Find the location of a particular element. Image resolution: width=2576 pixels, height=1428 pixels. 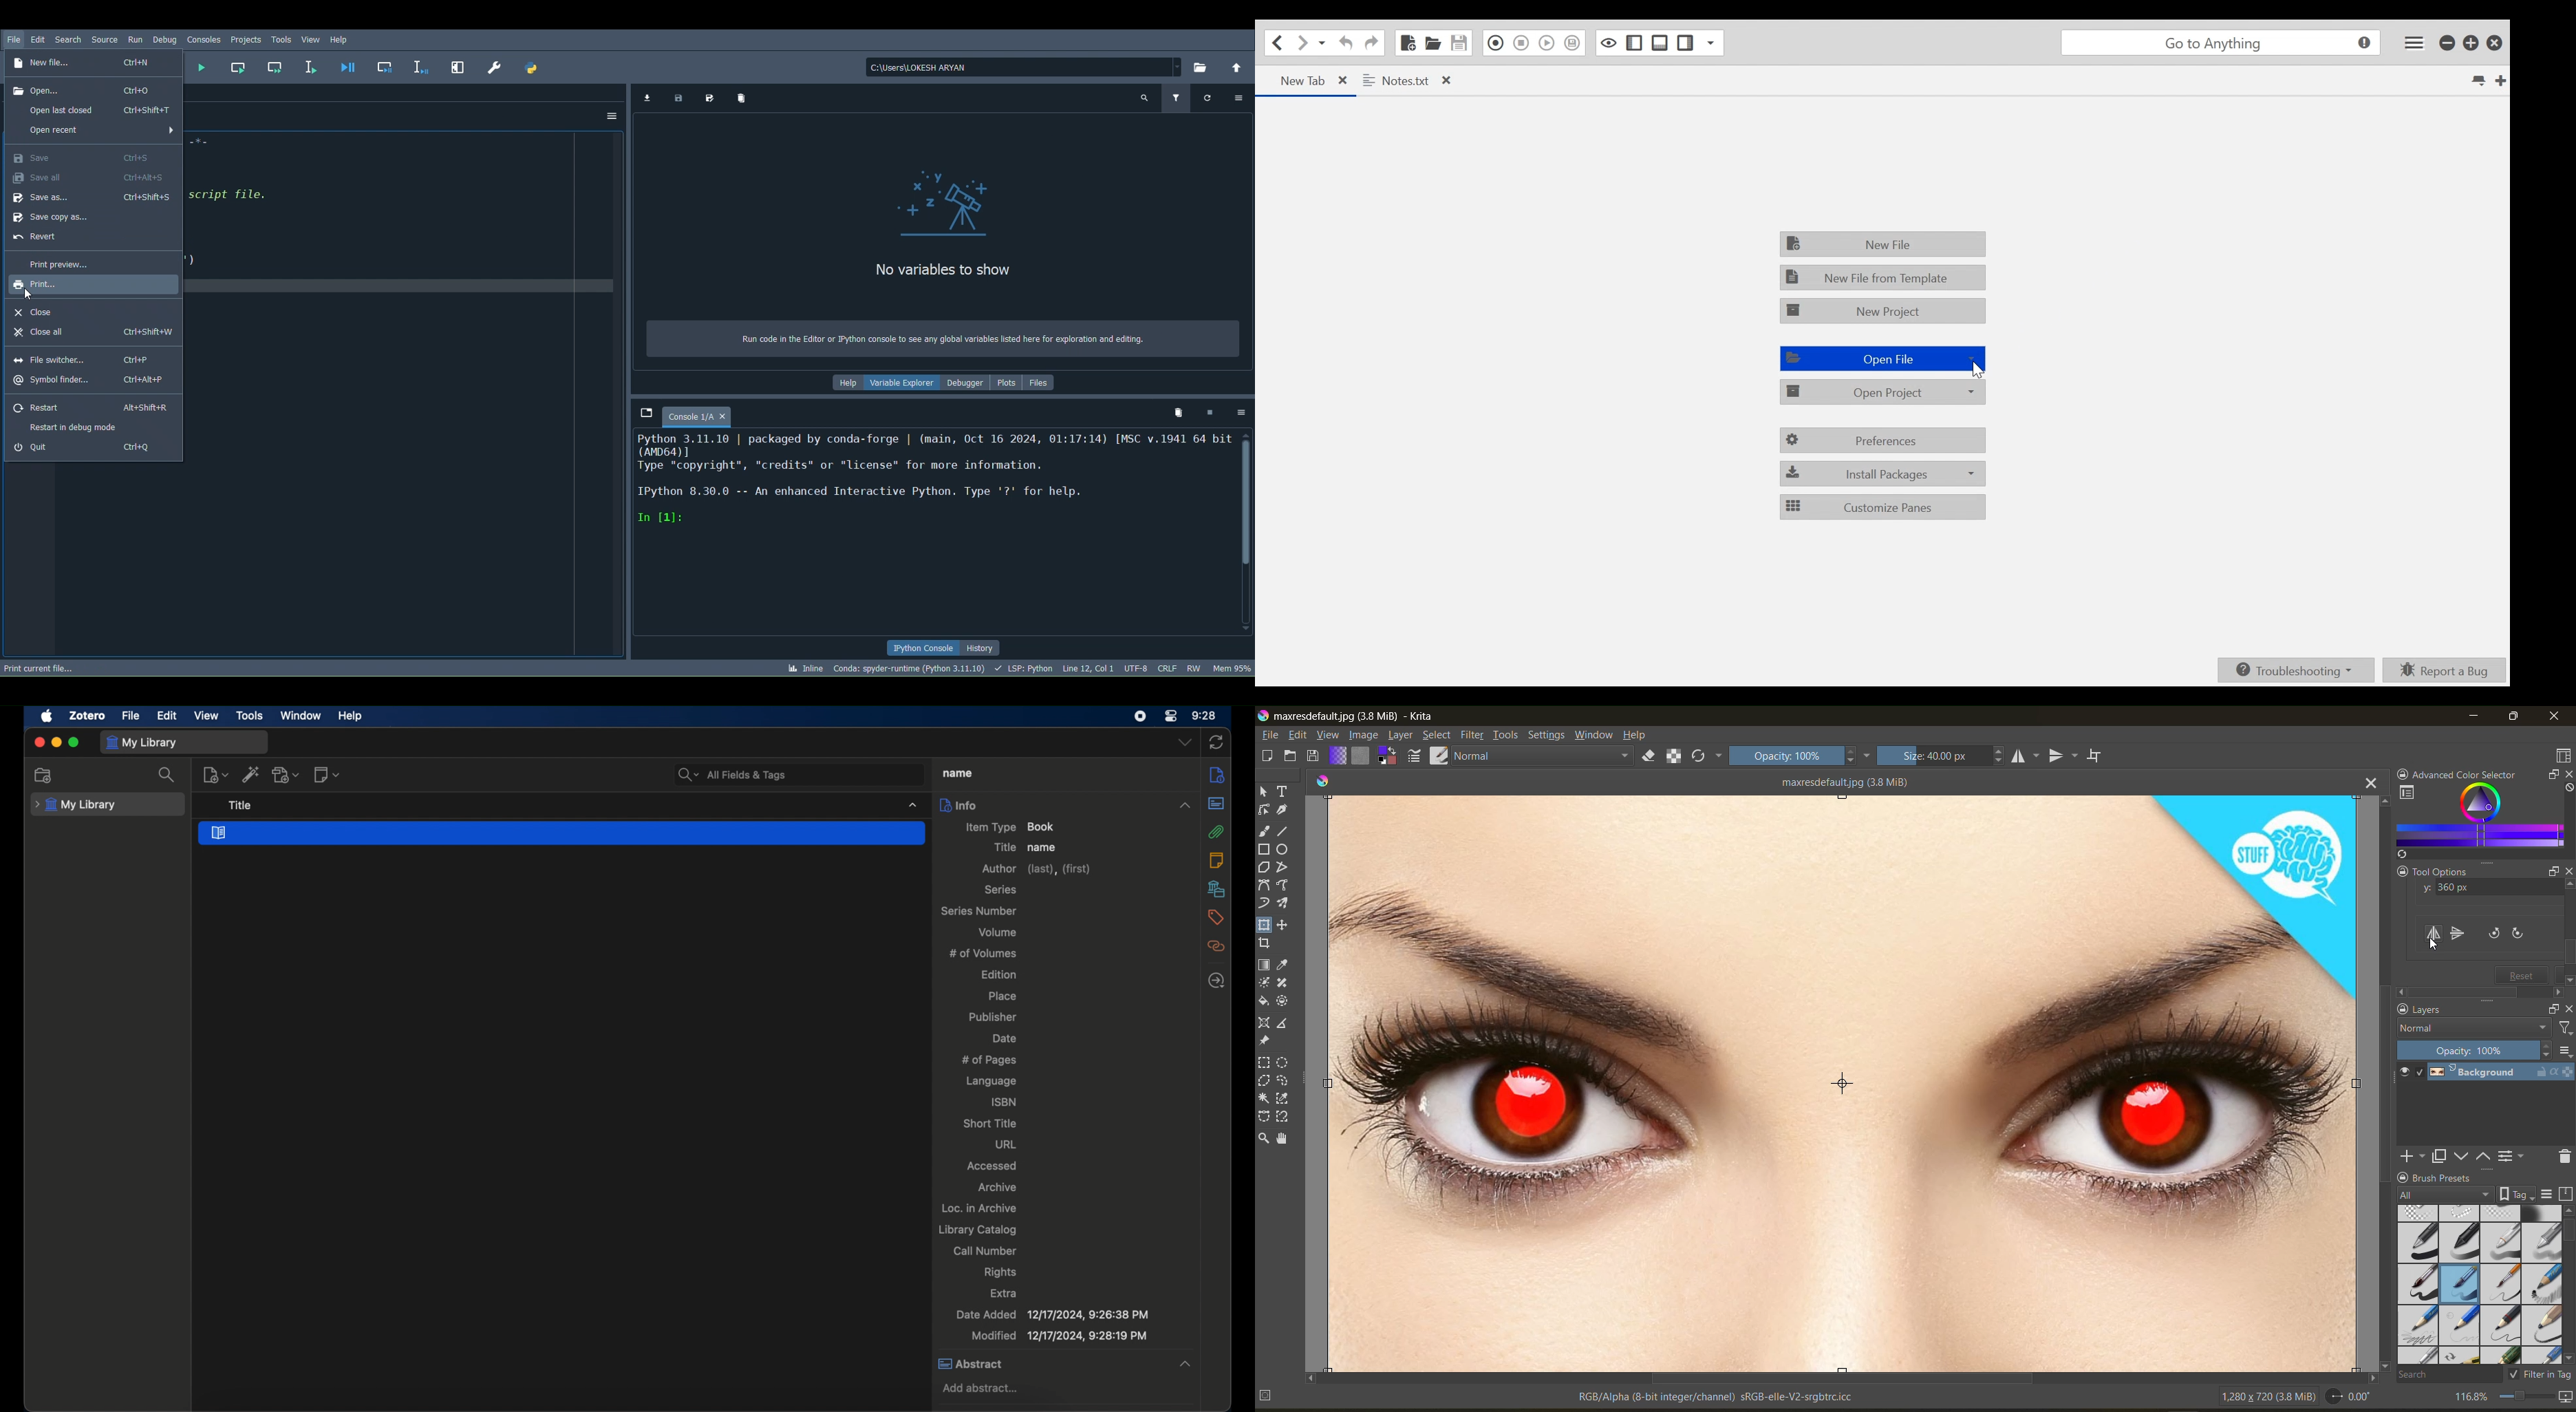

Cursor is located at coordinates (29, 294).